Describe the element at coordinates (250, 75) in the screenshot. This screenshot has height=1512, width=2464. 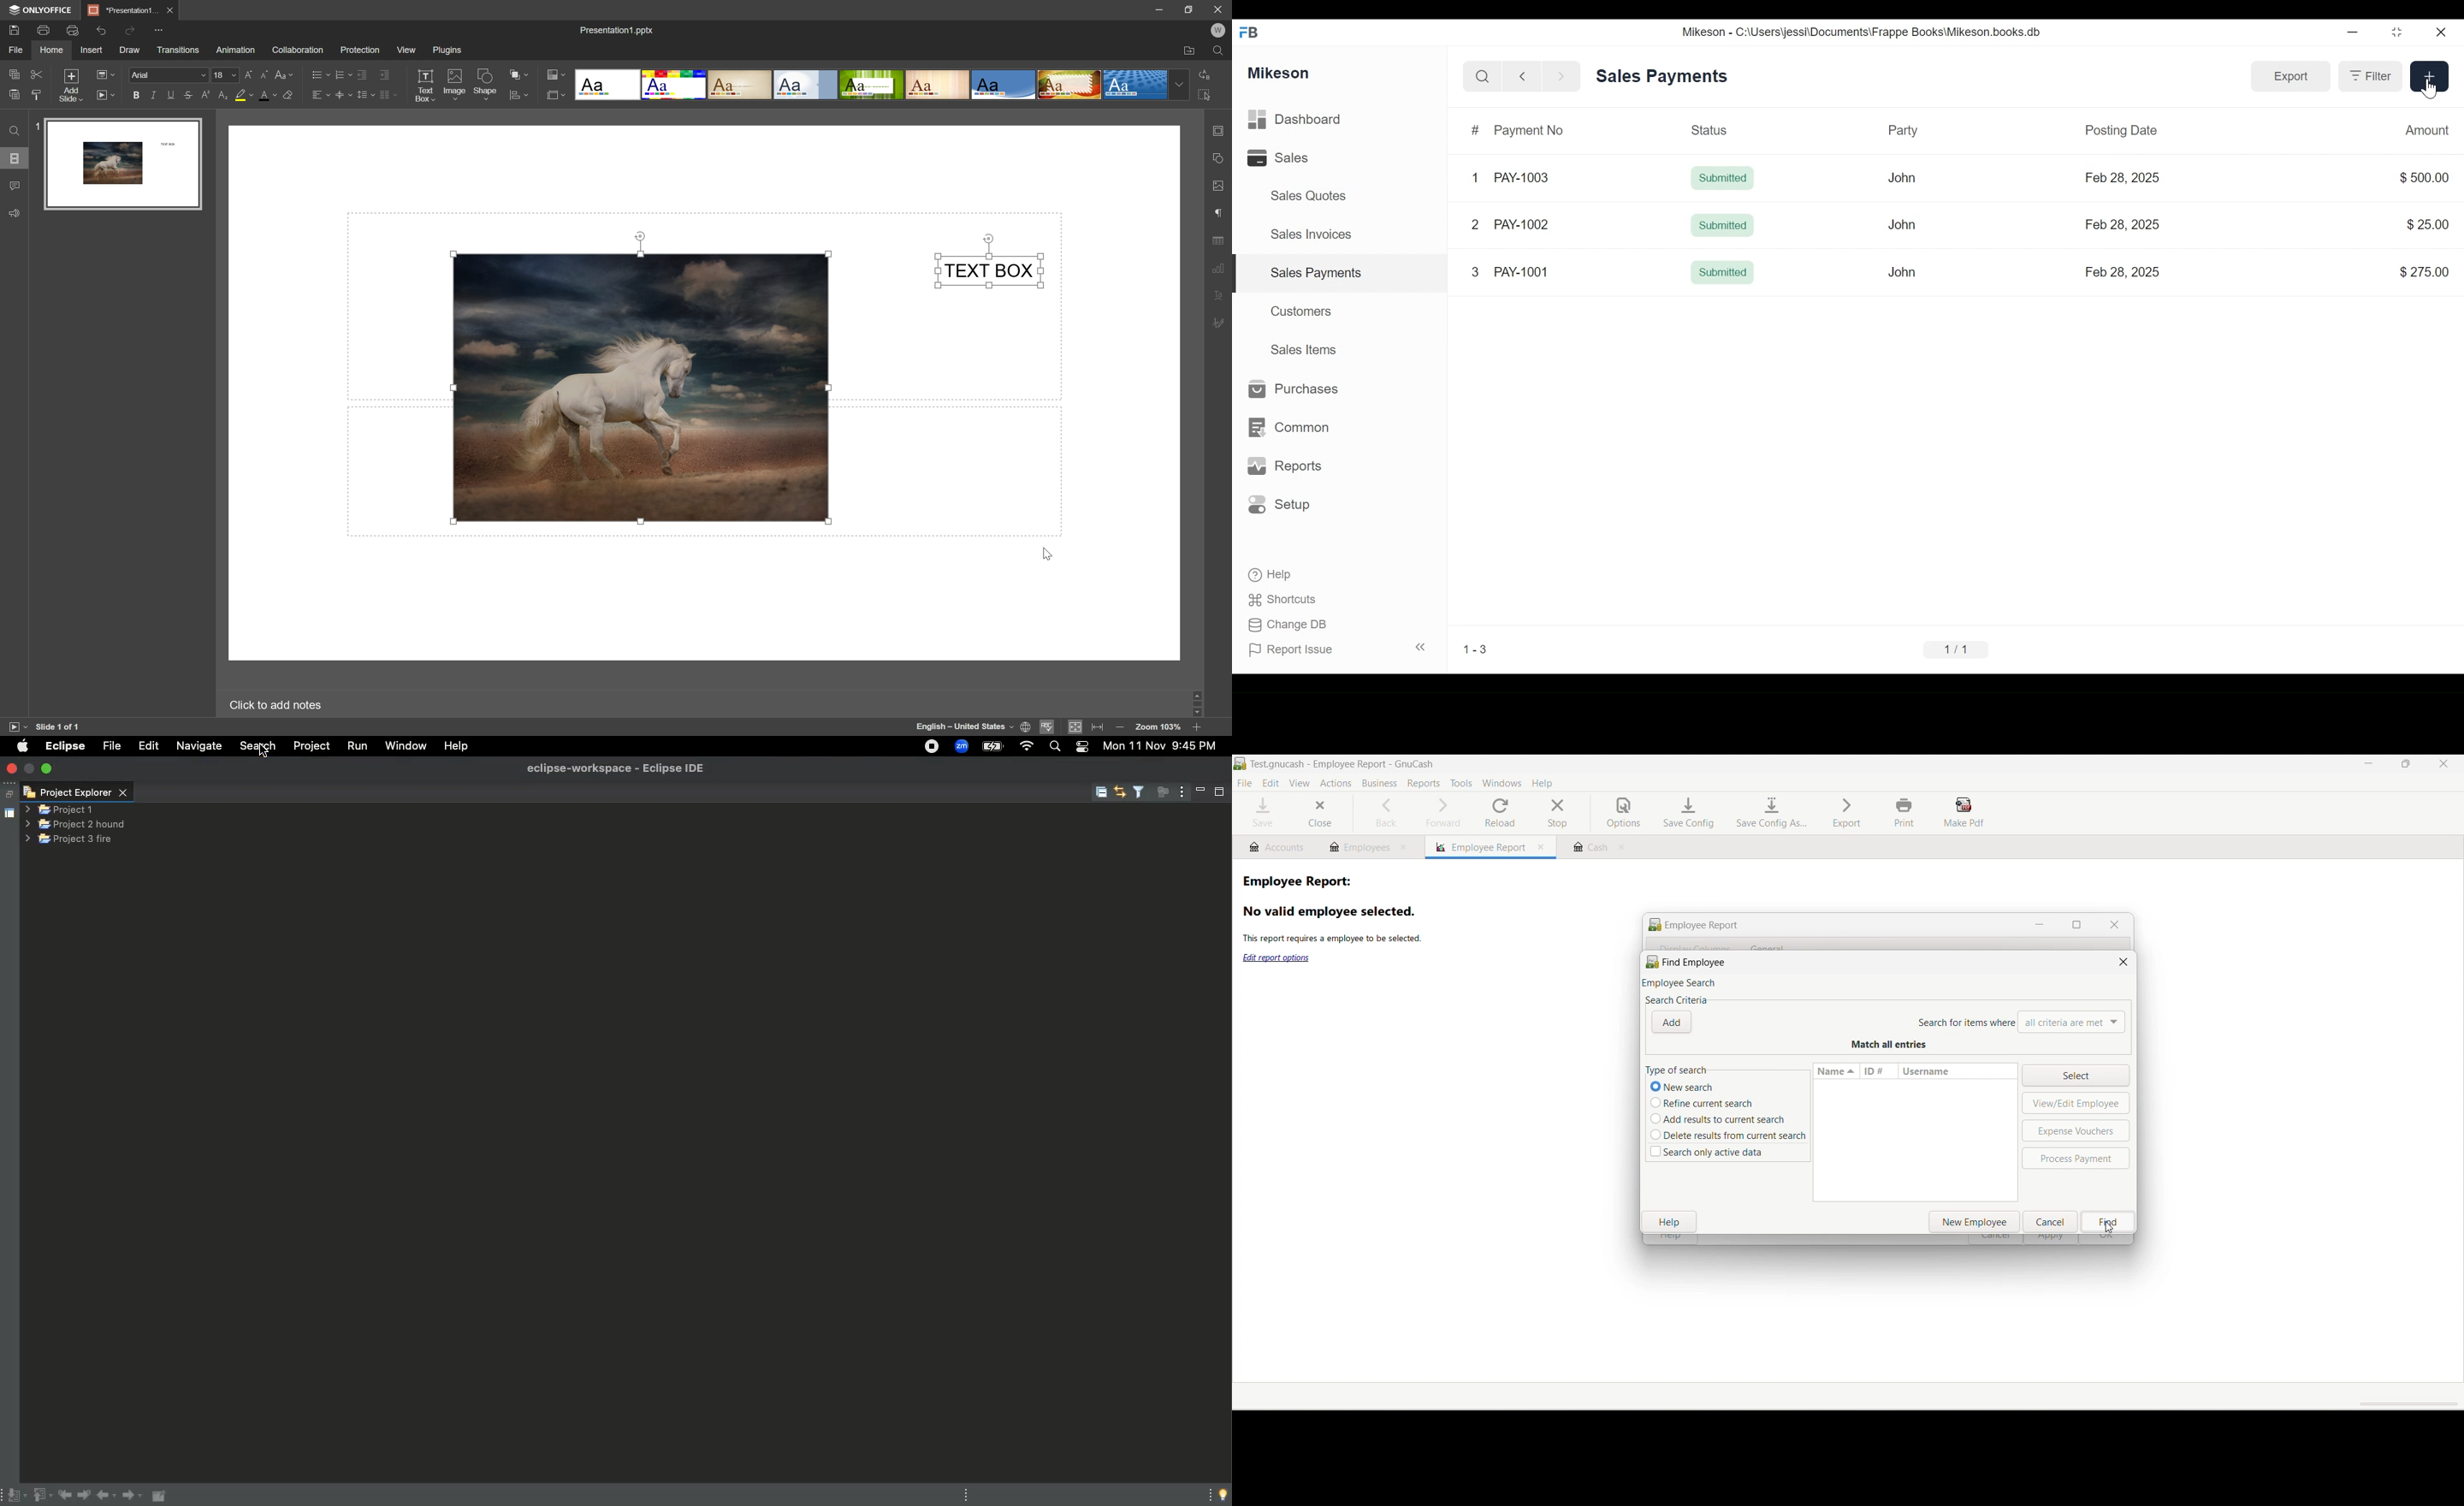
I see `increasement size` at that location.